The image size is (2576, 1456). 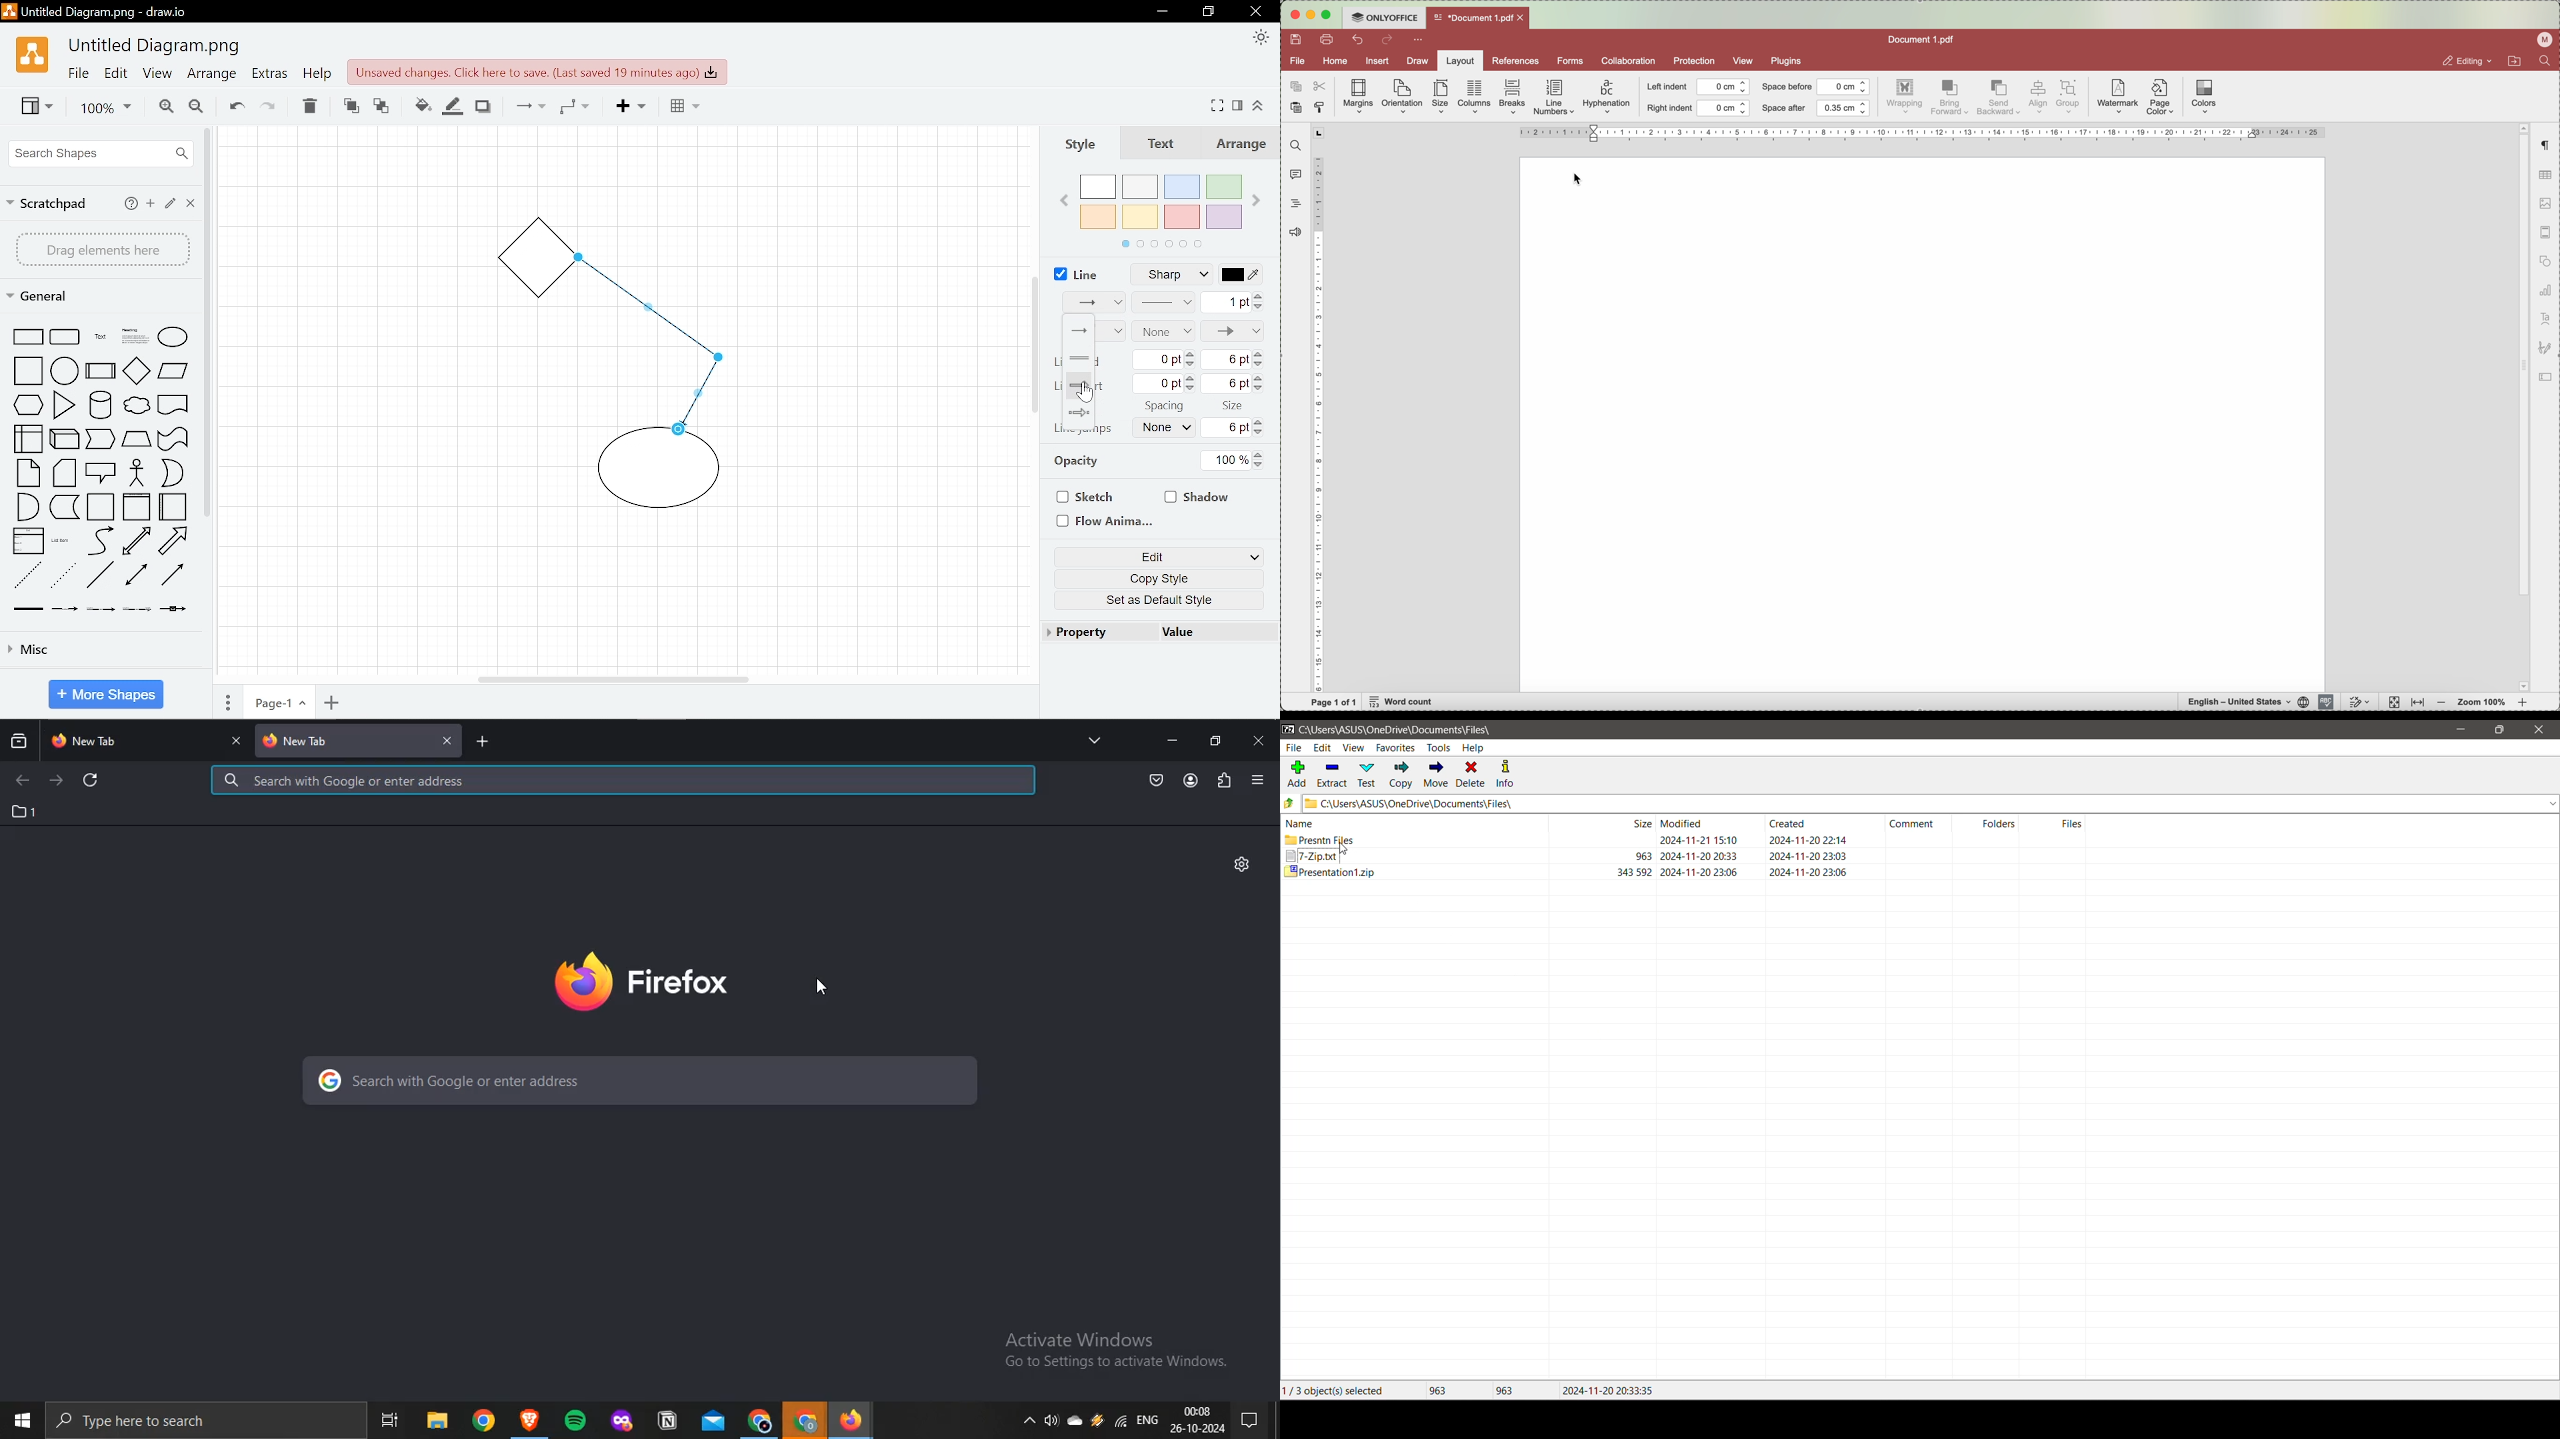 I want to click on minimize, so click(x=1211, y=12).